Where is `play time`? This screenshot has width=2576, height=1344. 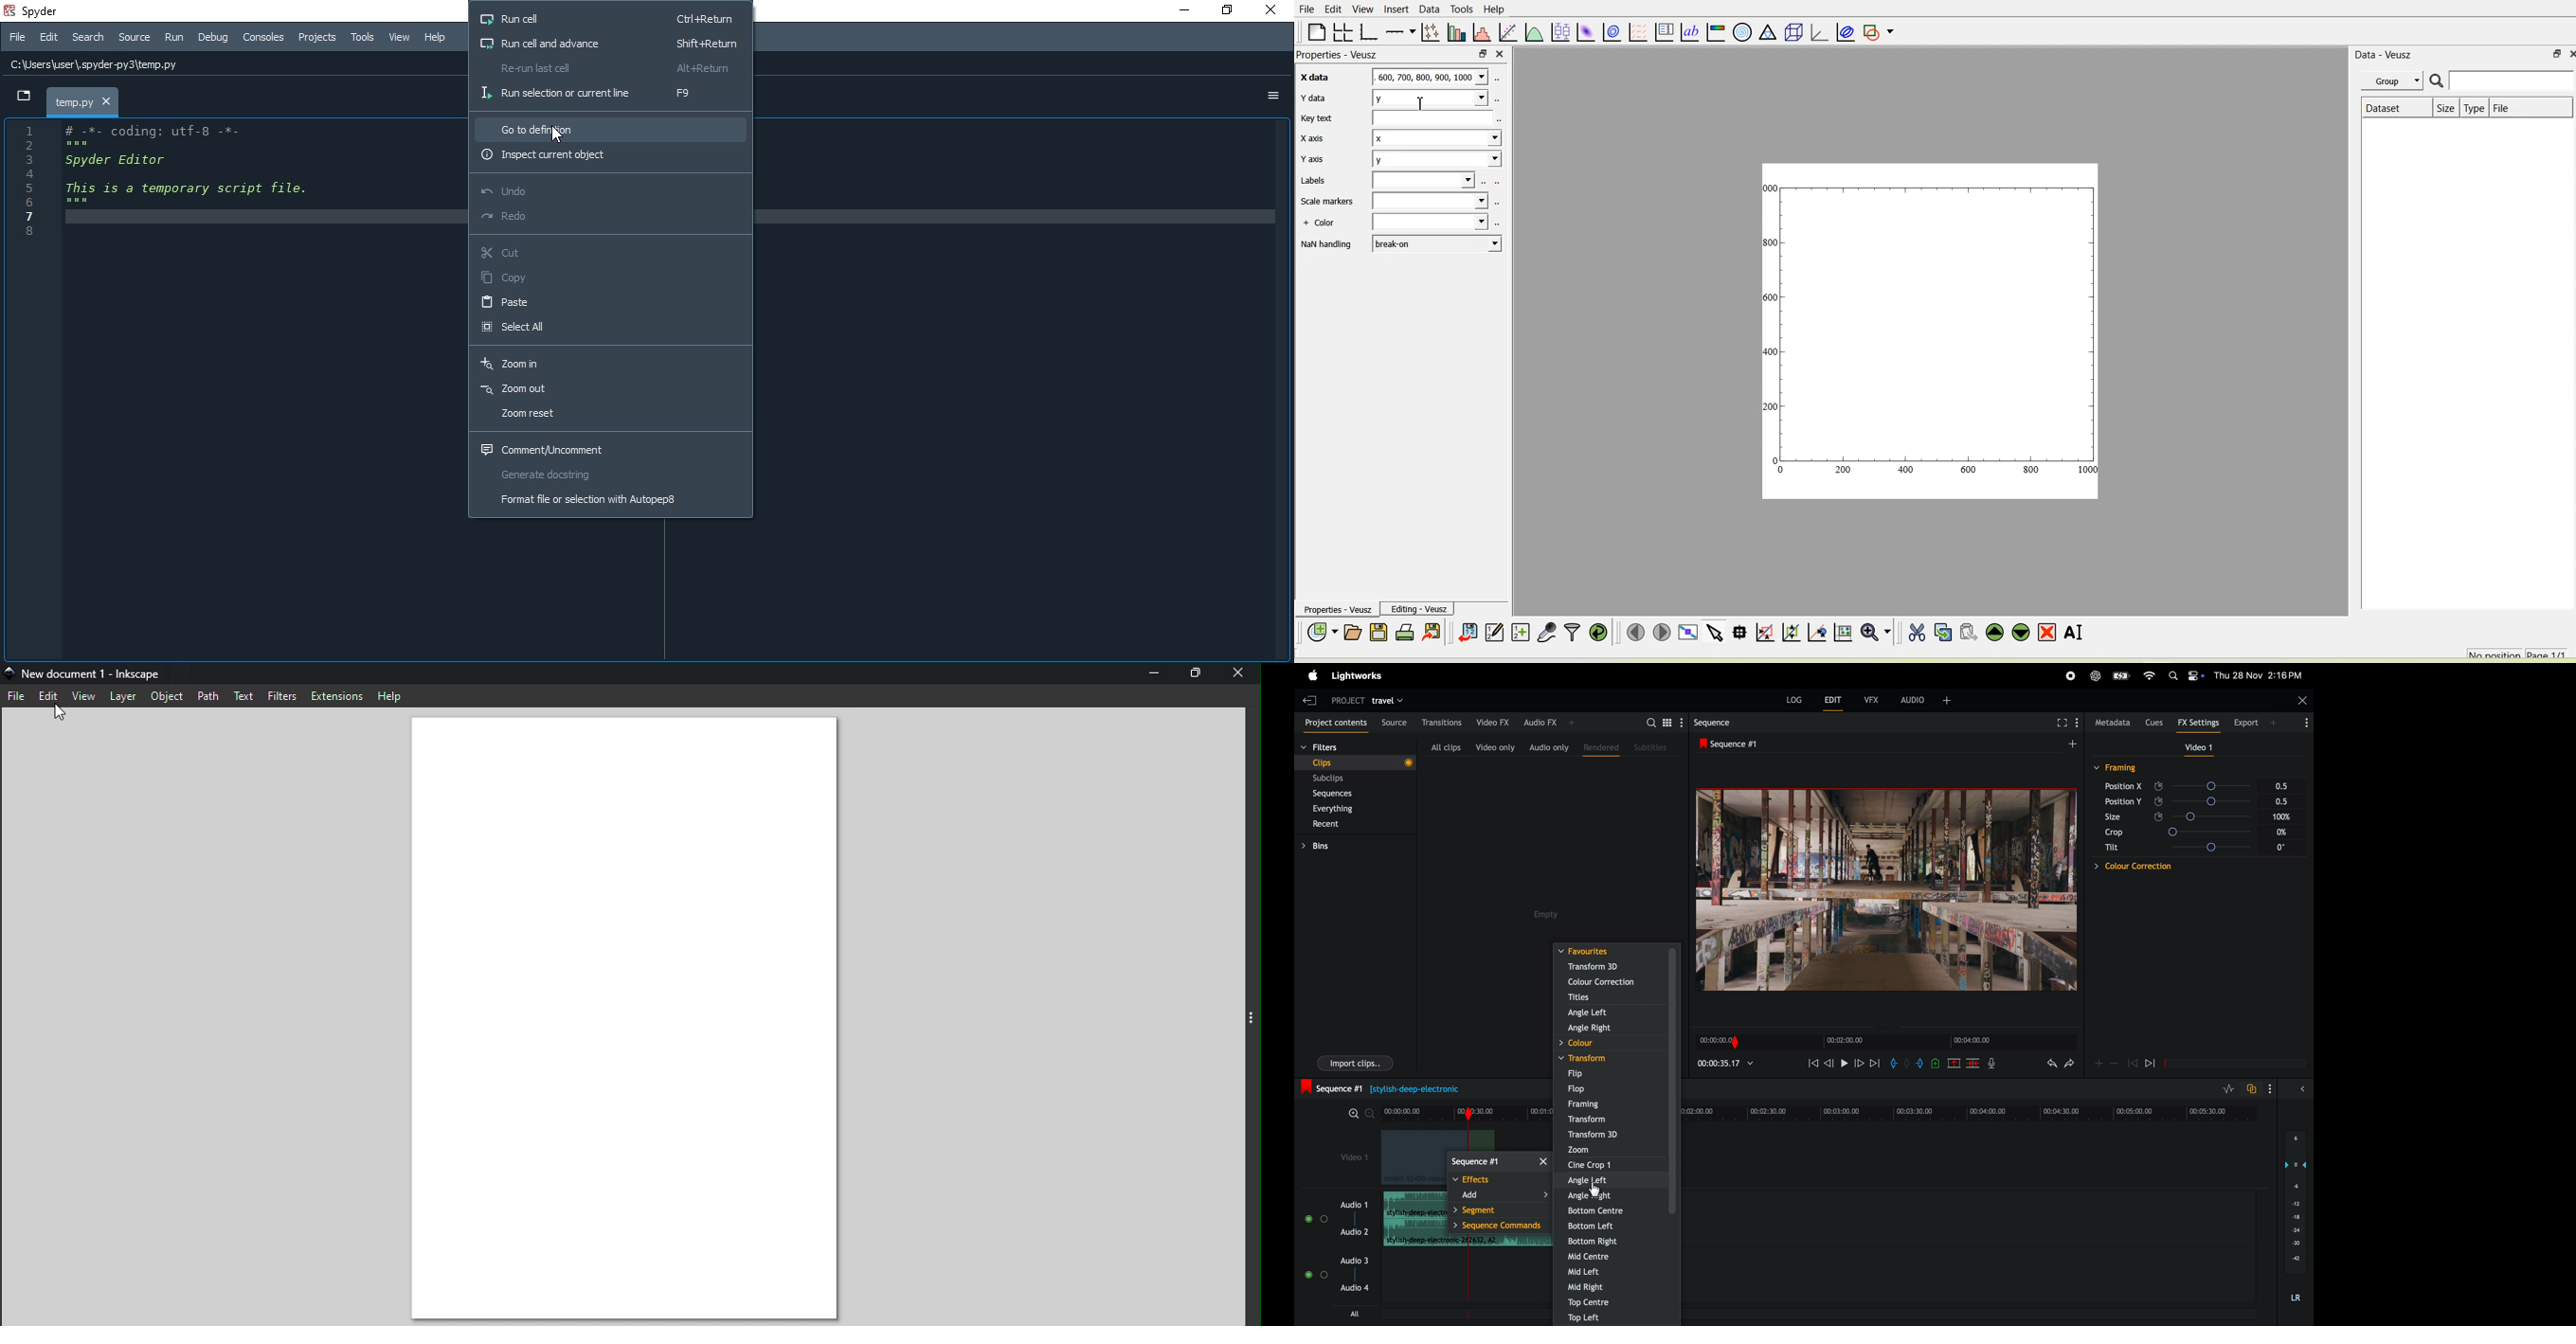 play time is located at coordinates (1726, 1063).